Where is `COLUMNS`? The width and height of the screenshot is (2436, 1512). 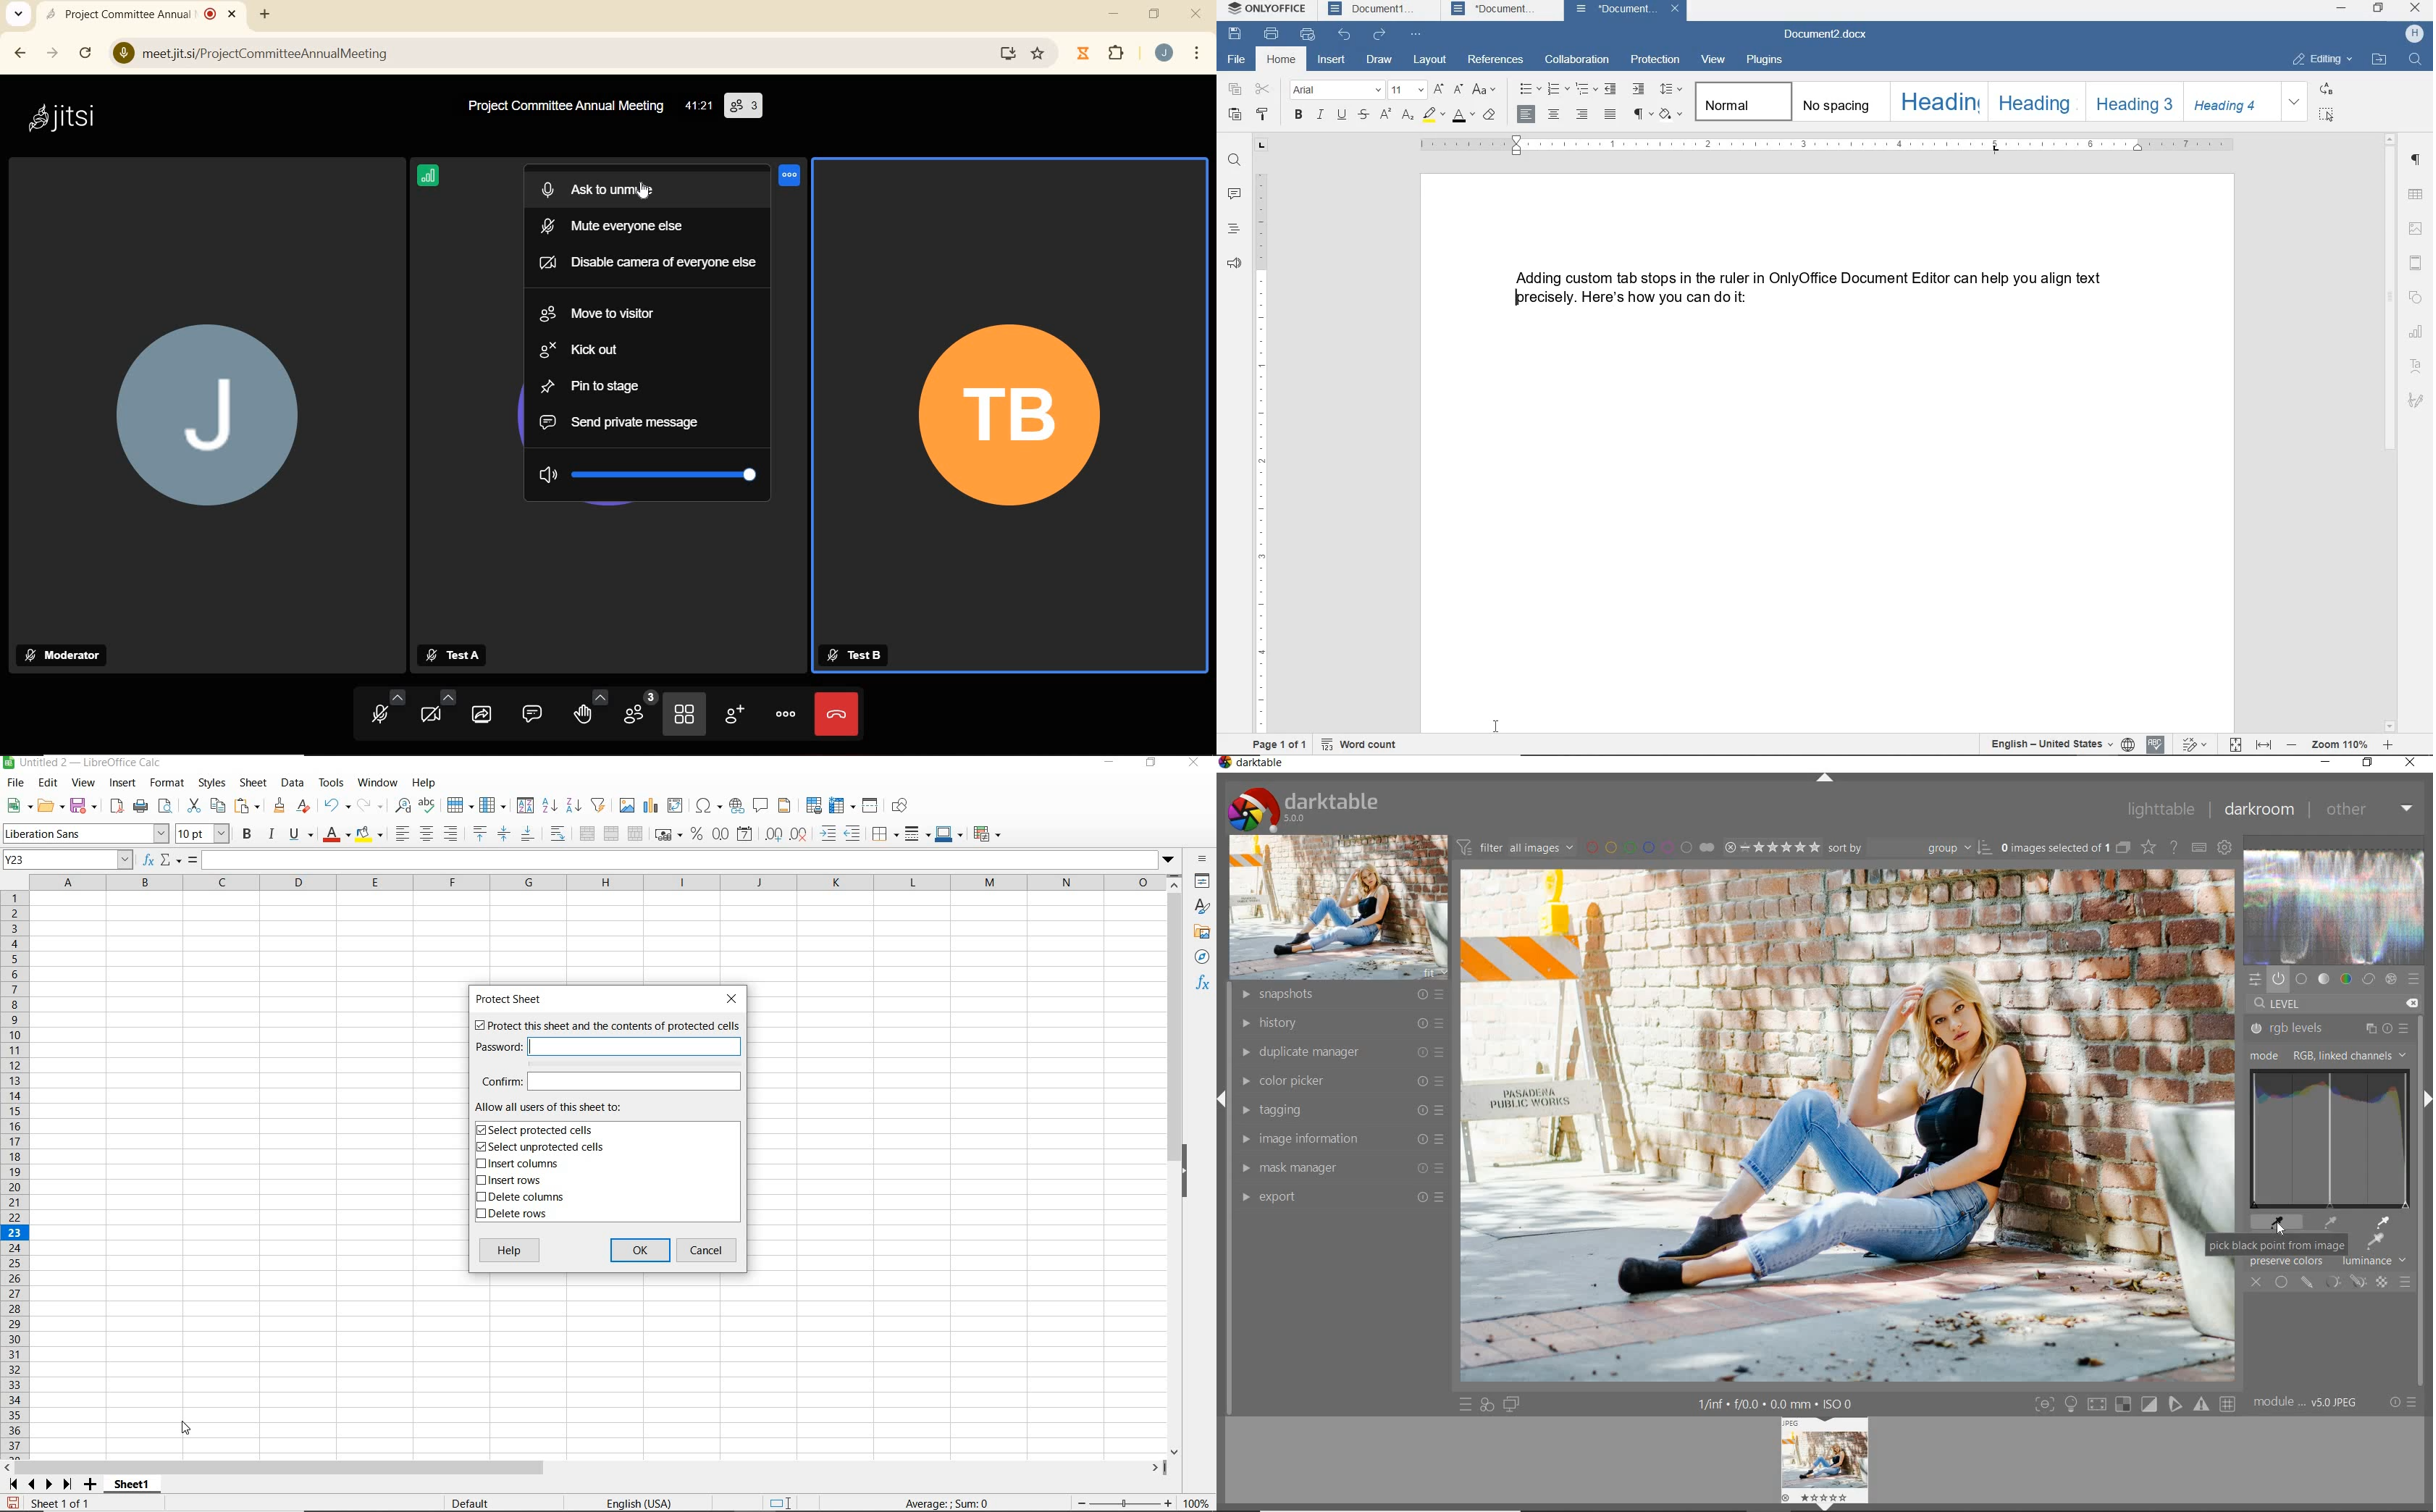
COLUMNS is located at coordinates (600, 882).